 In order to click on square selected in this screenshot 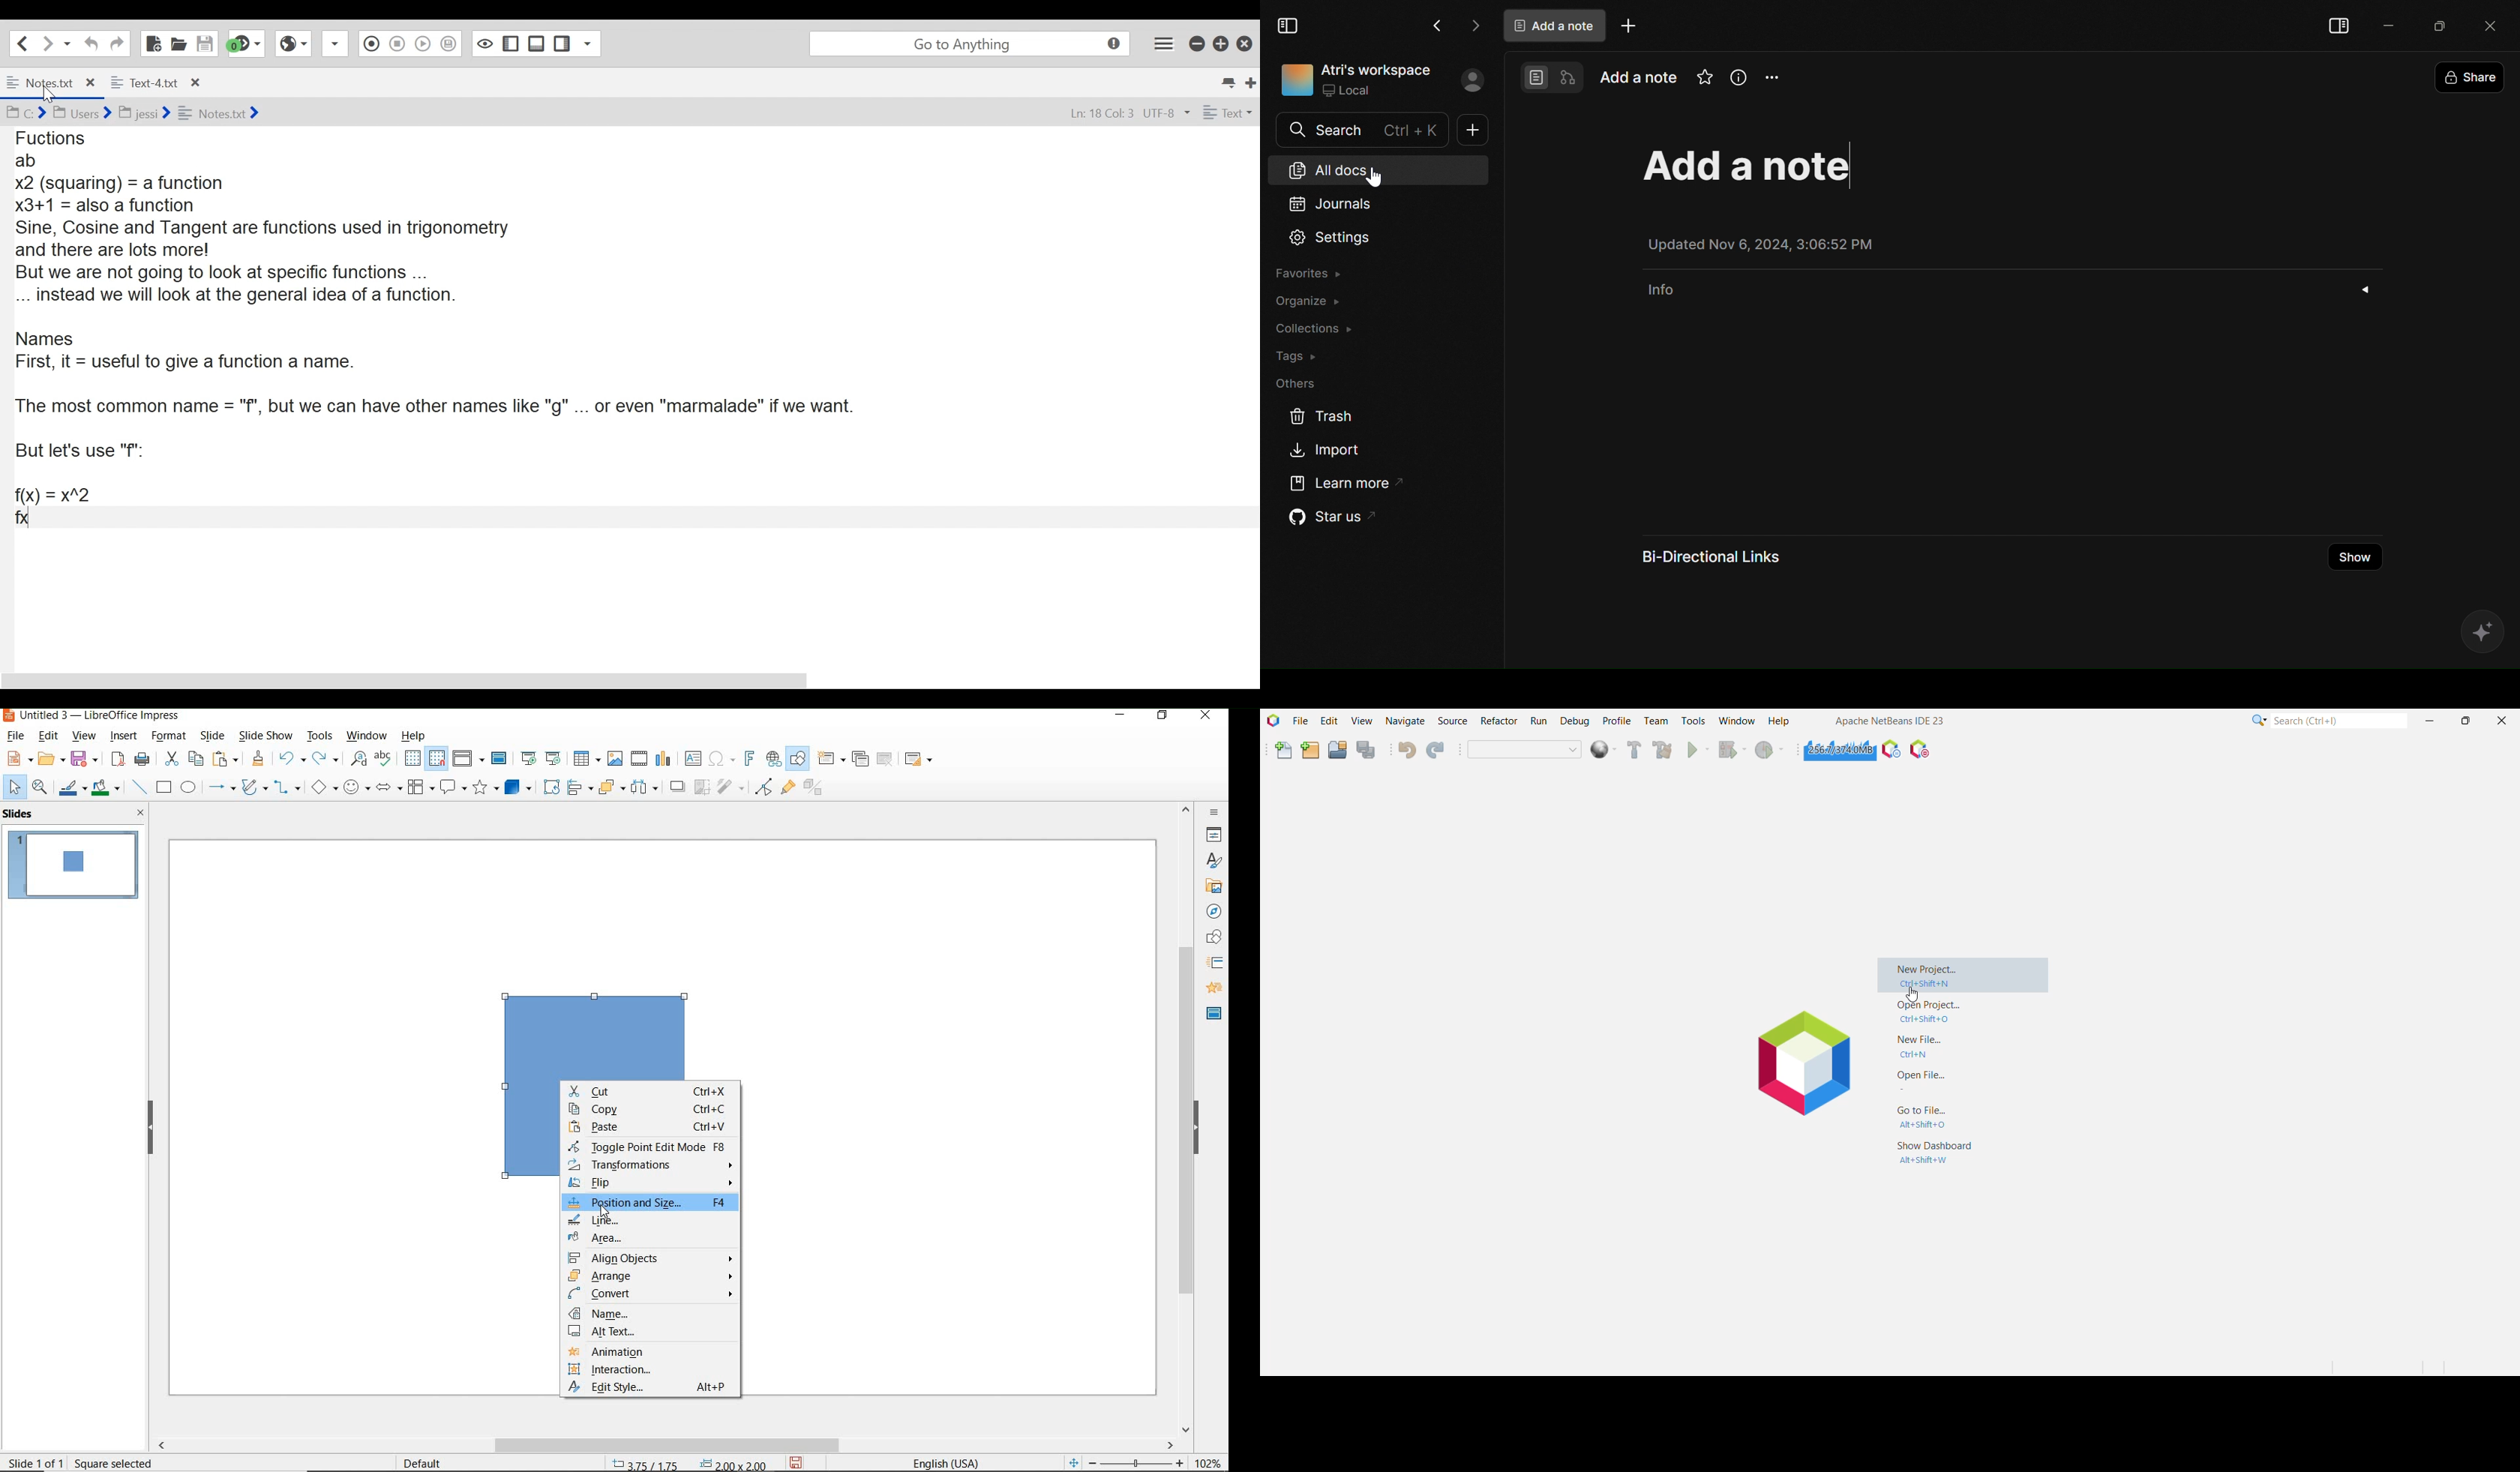, I will do `click(115, 1461)`.